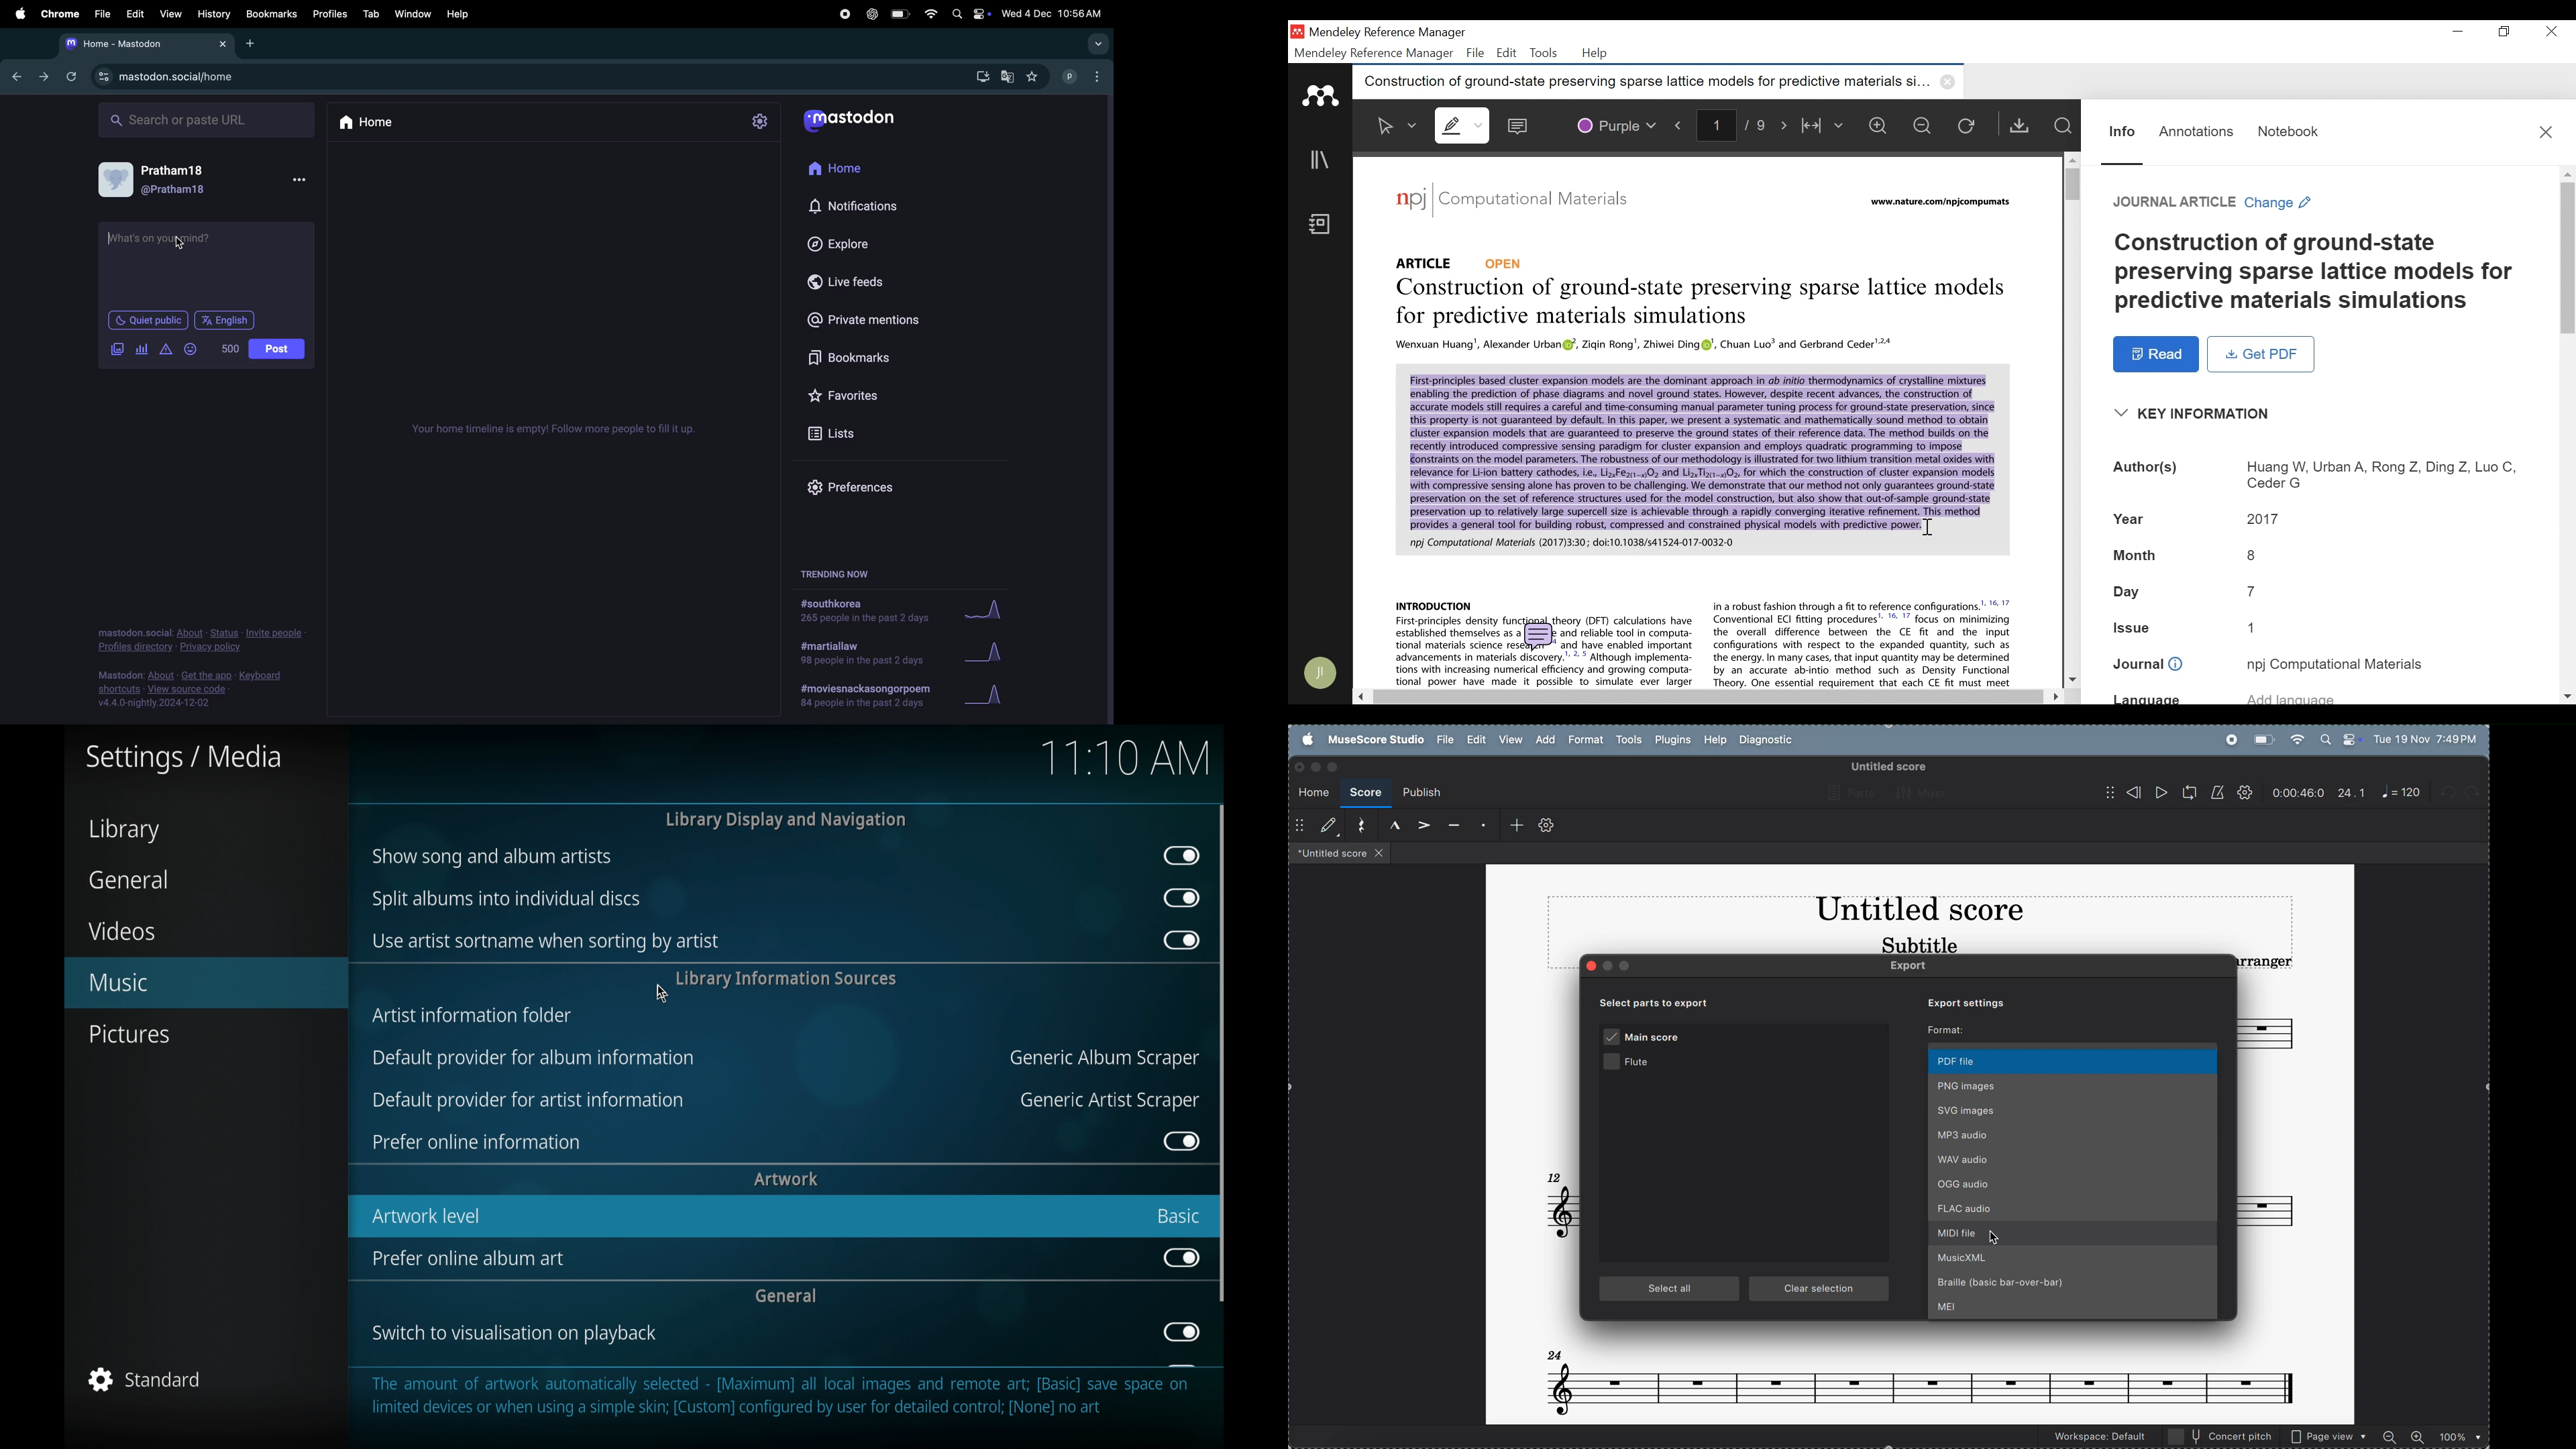 The width and height of the screenshot is (2576, 1456). I want to click on 500 words, so click(231, 350).